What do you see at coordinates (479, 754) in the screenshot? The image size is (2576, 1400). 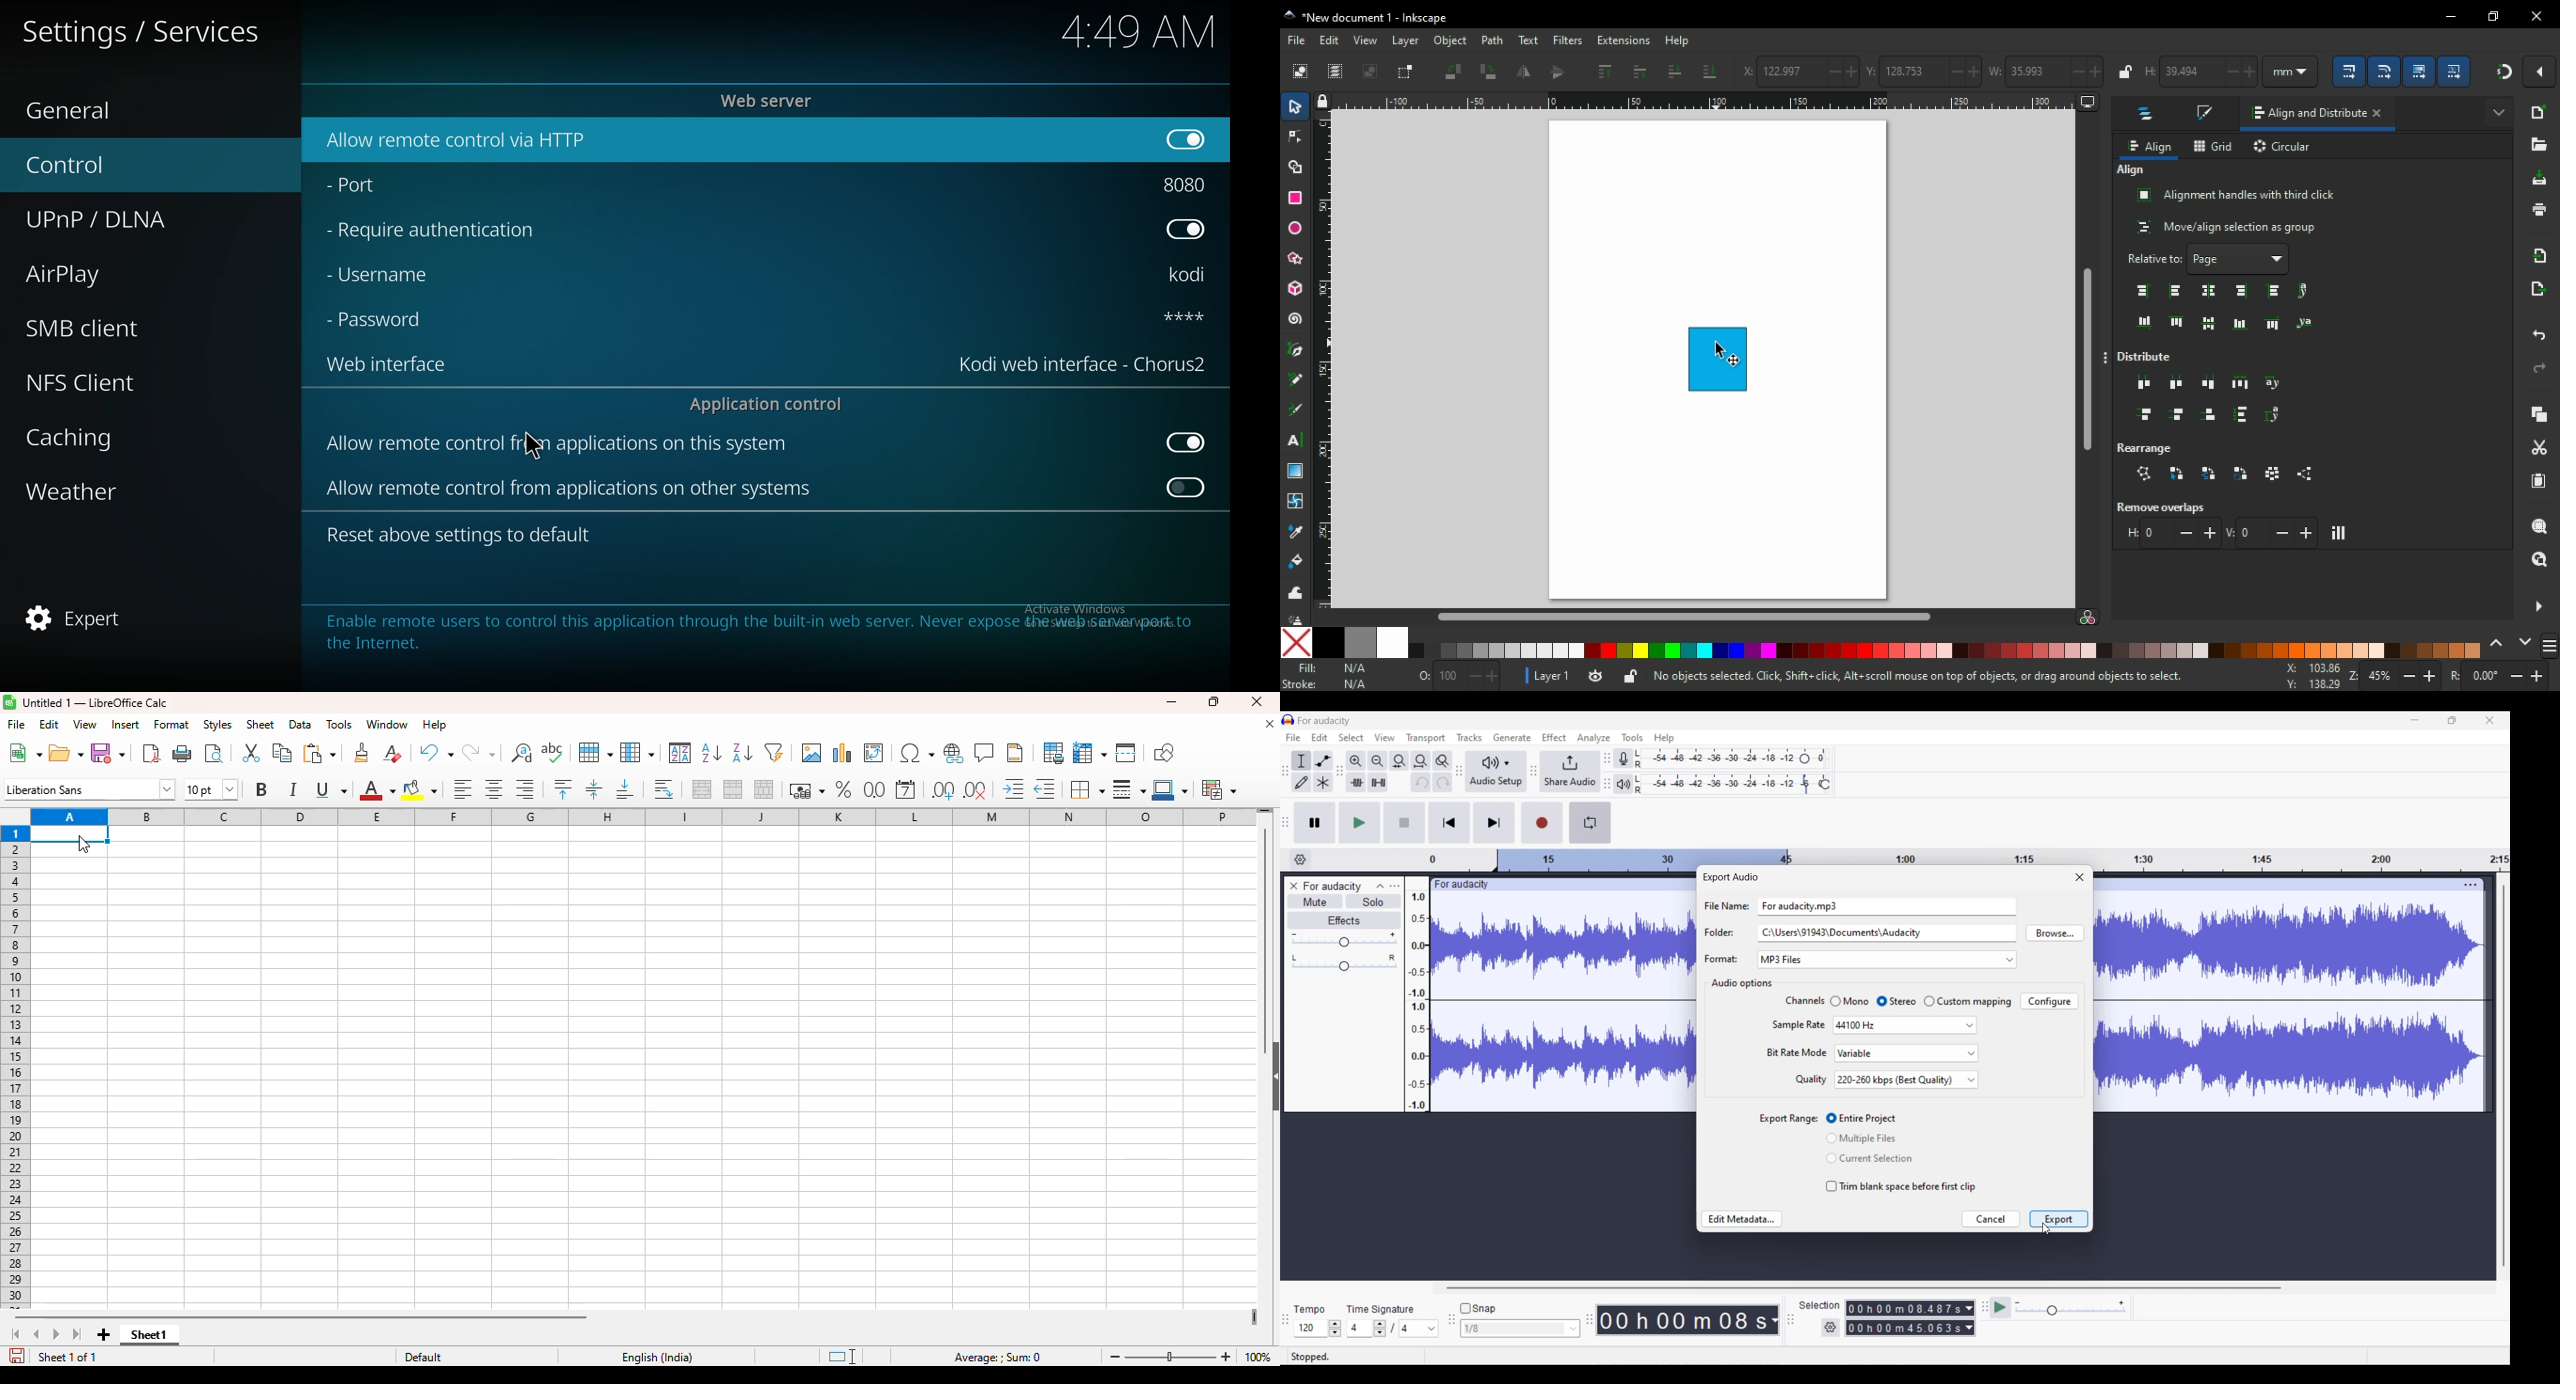 I see `redo` at bounding box center [479, 754].